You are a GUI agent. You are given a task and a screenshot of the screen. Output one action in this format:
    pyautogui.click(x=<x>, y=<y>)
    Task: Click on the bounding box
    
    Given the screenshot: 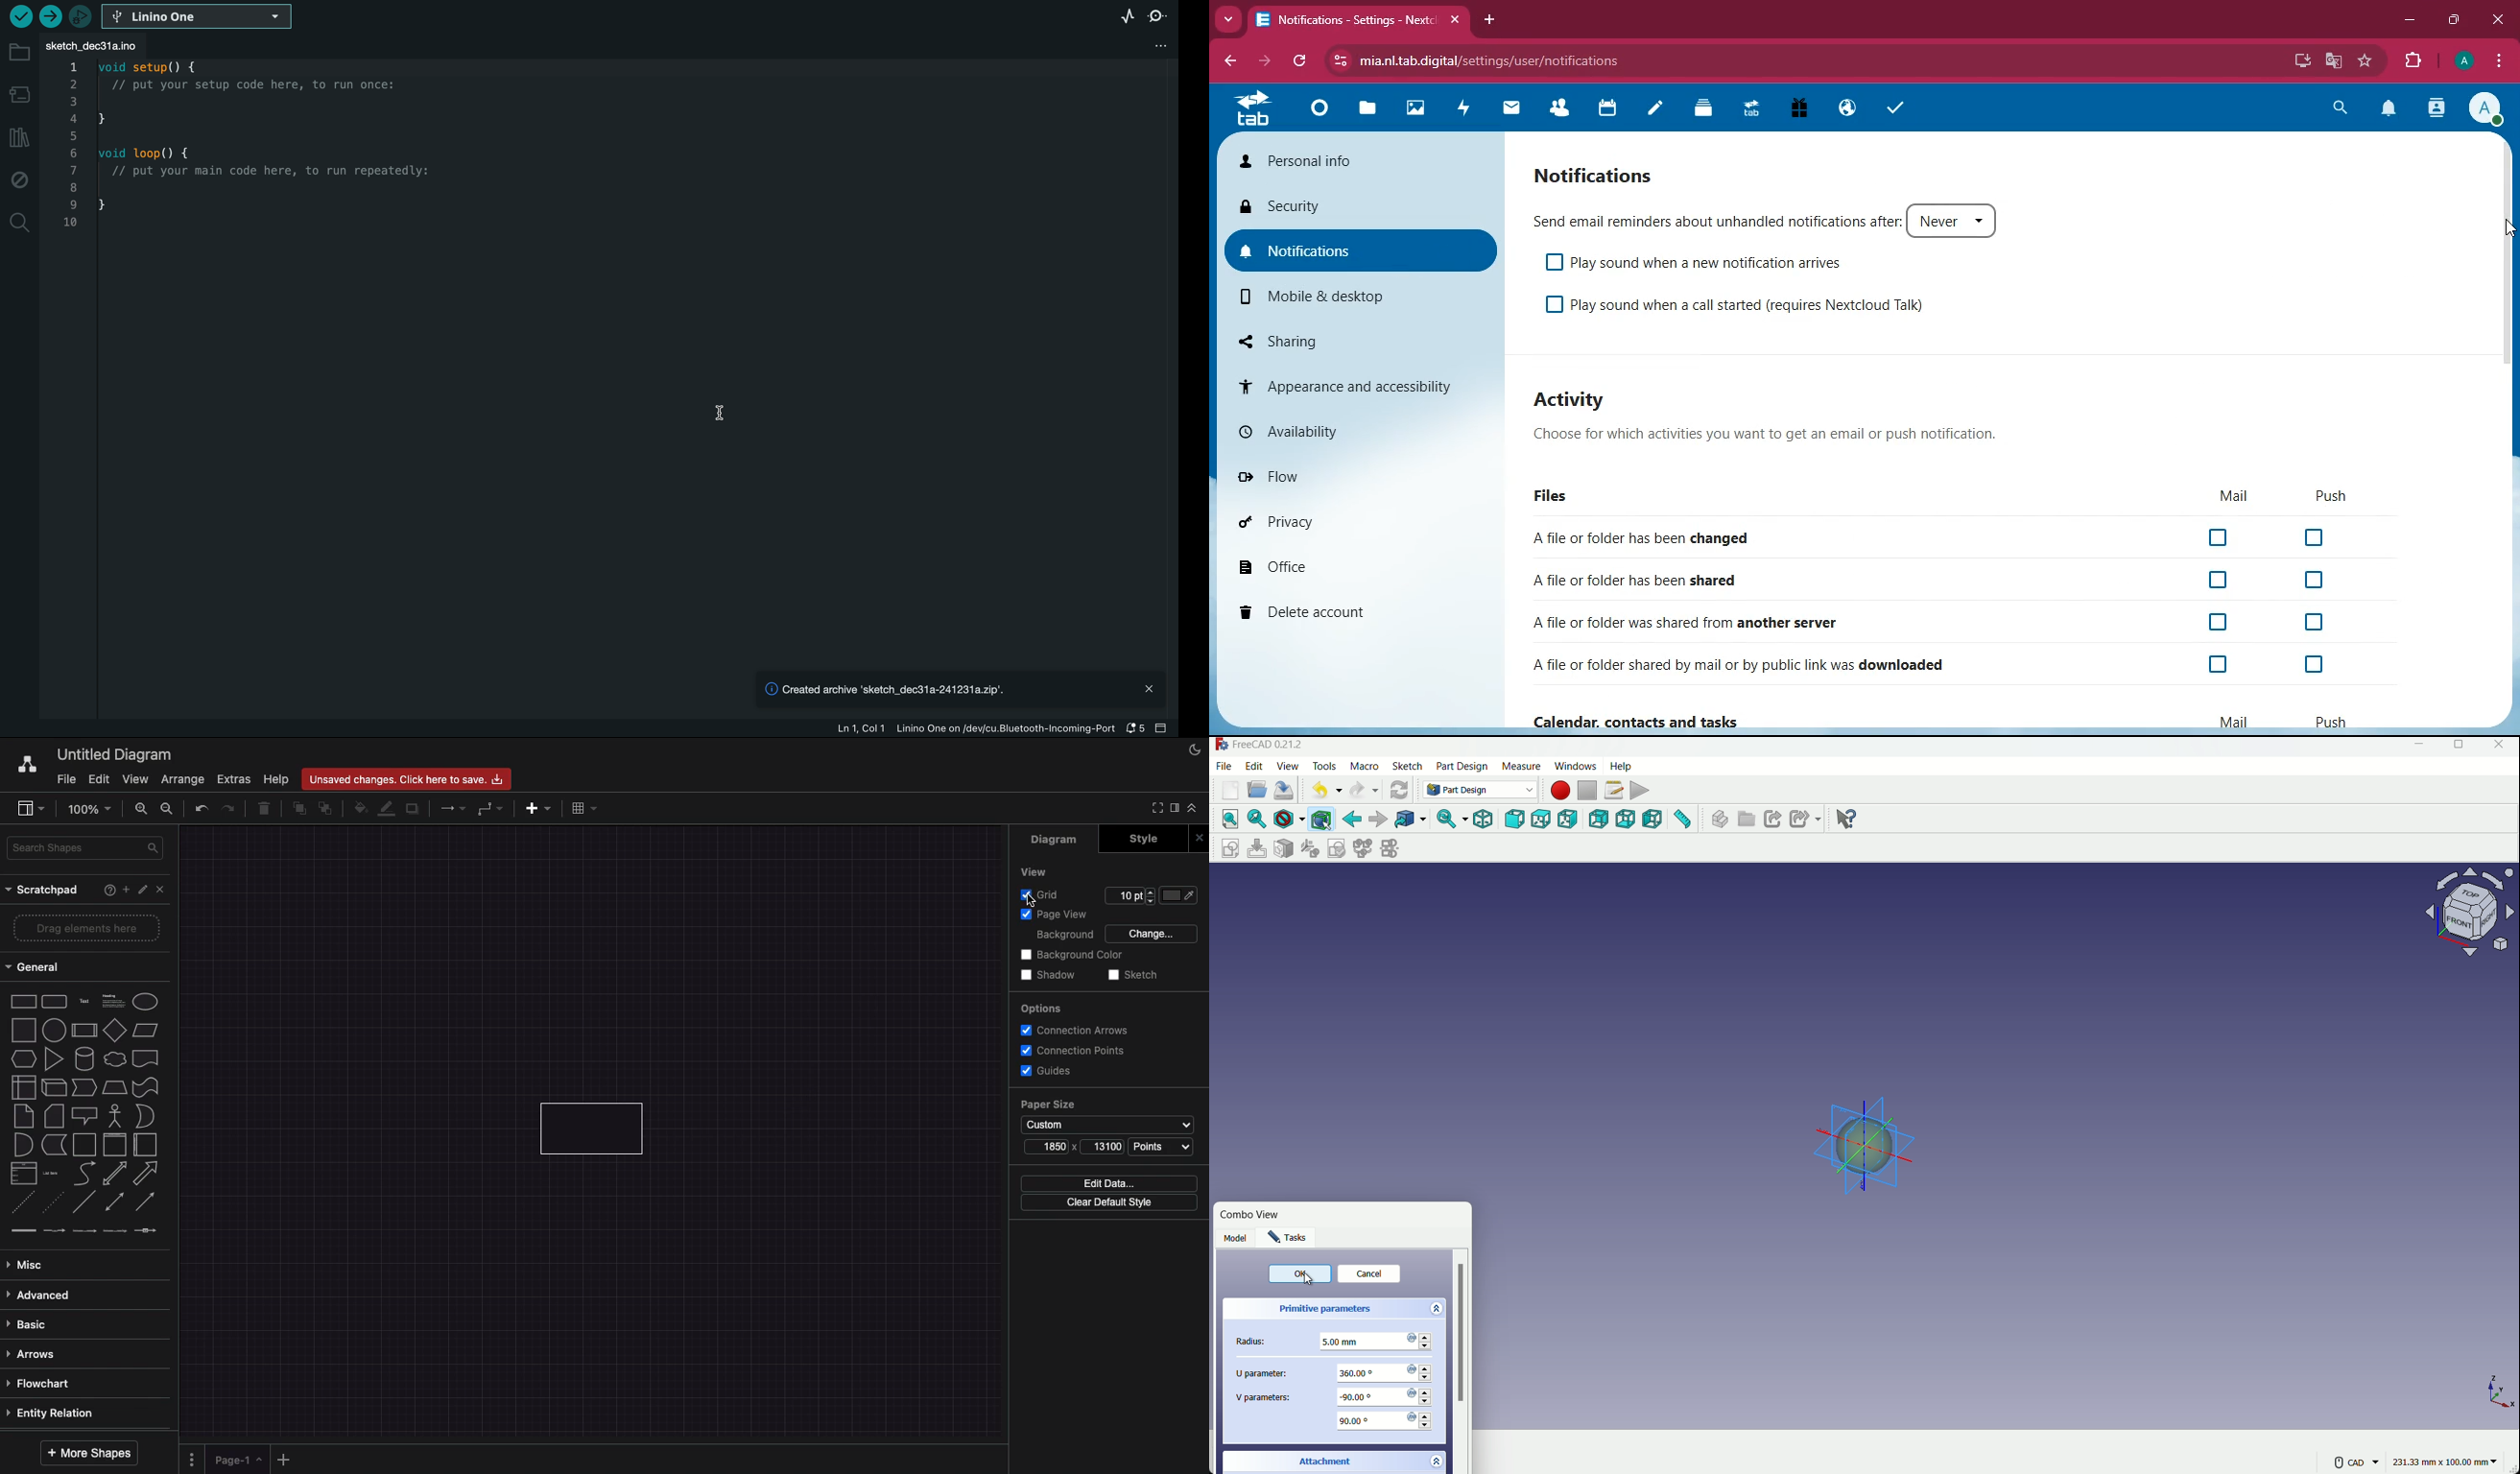 What is the action you would take?
    pyautogui.click(x=1321, y=820)
    